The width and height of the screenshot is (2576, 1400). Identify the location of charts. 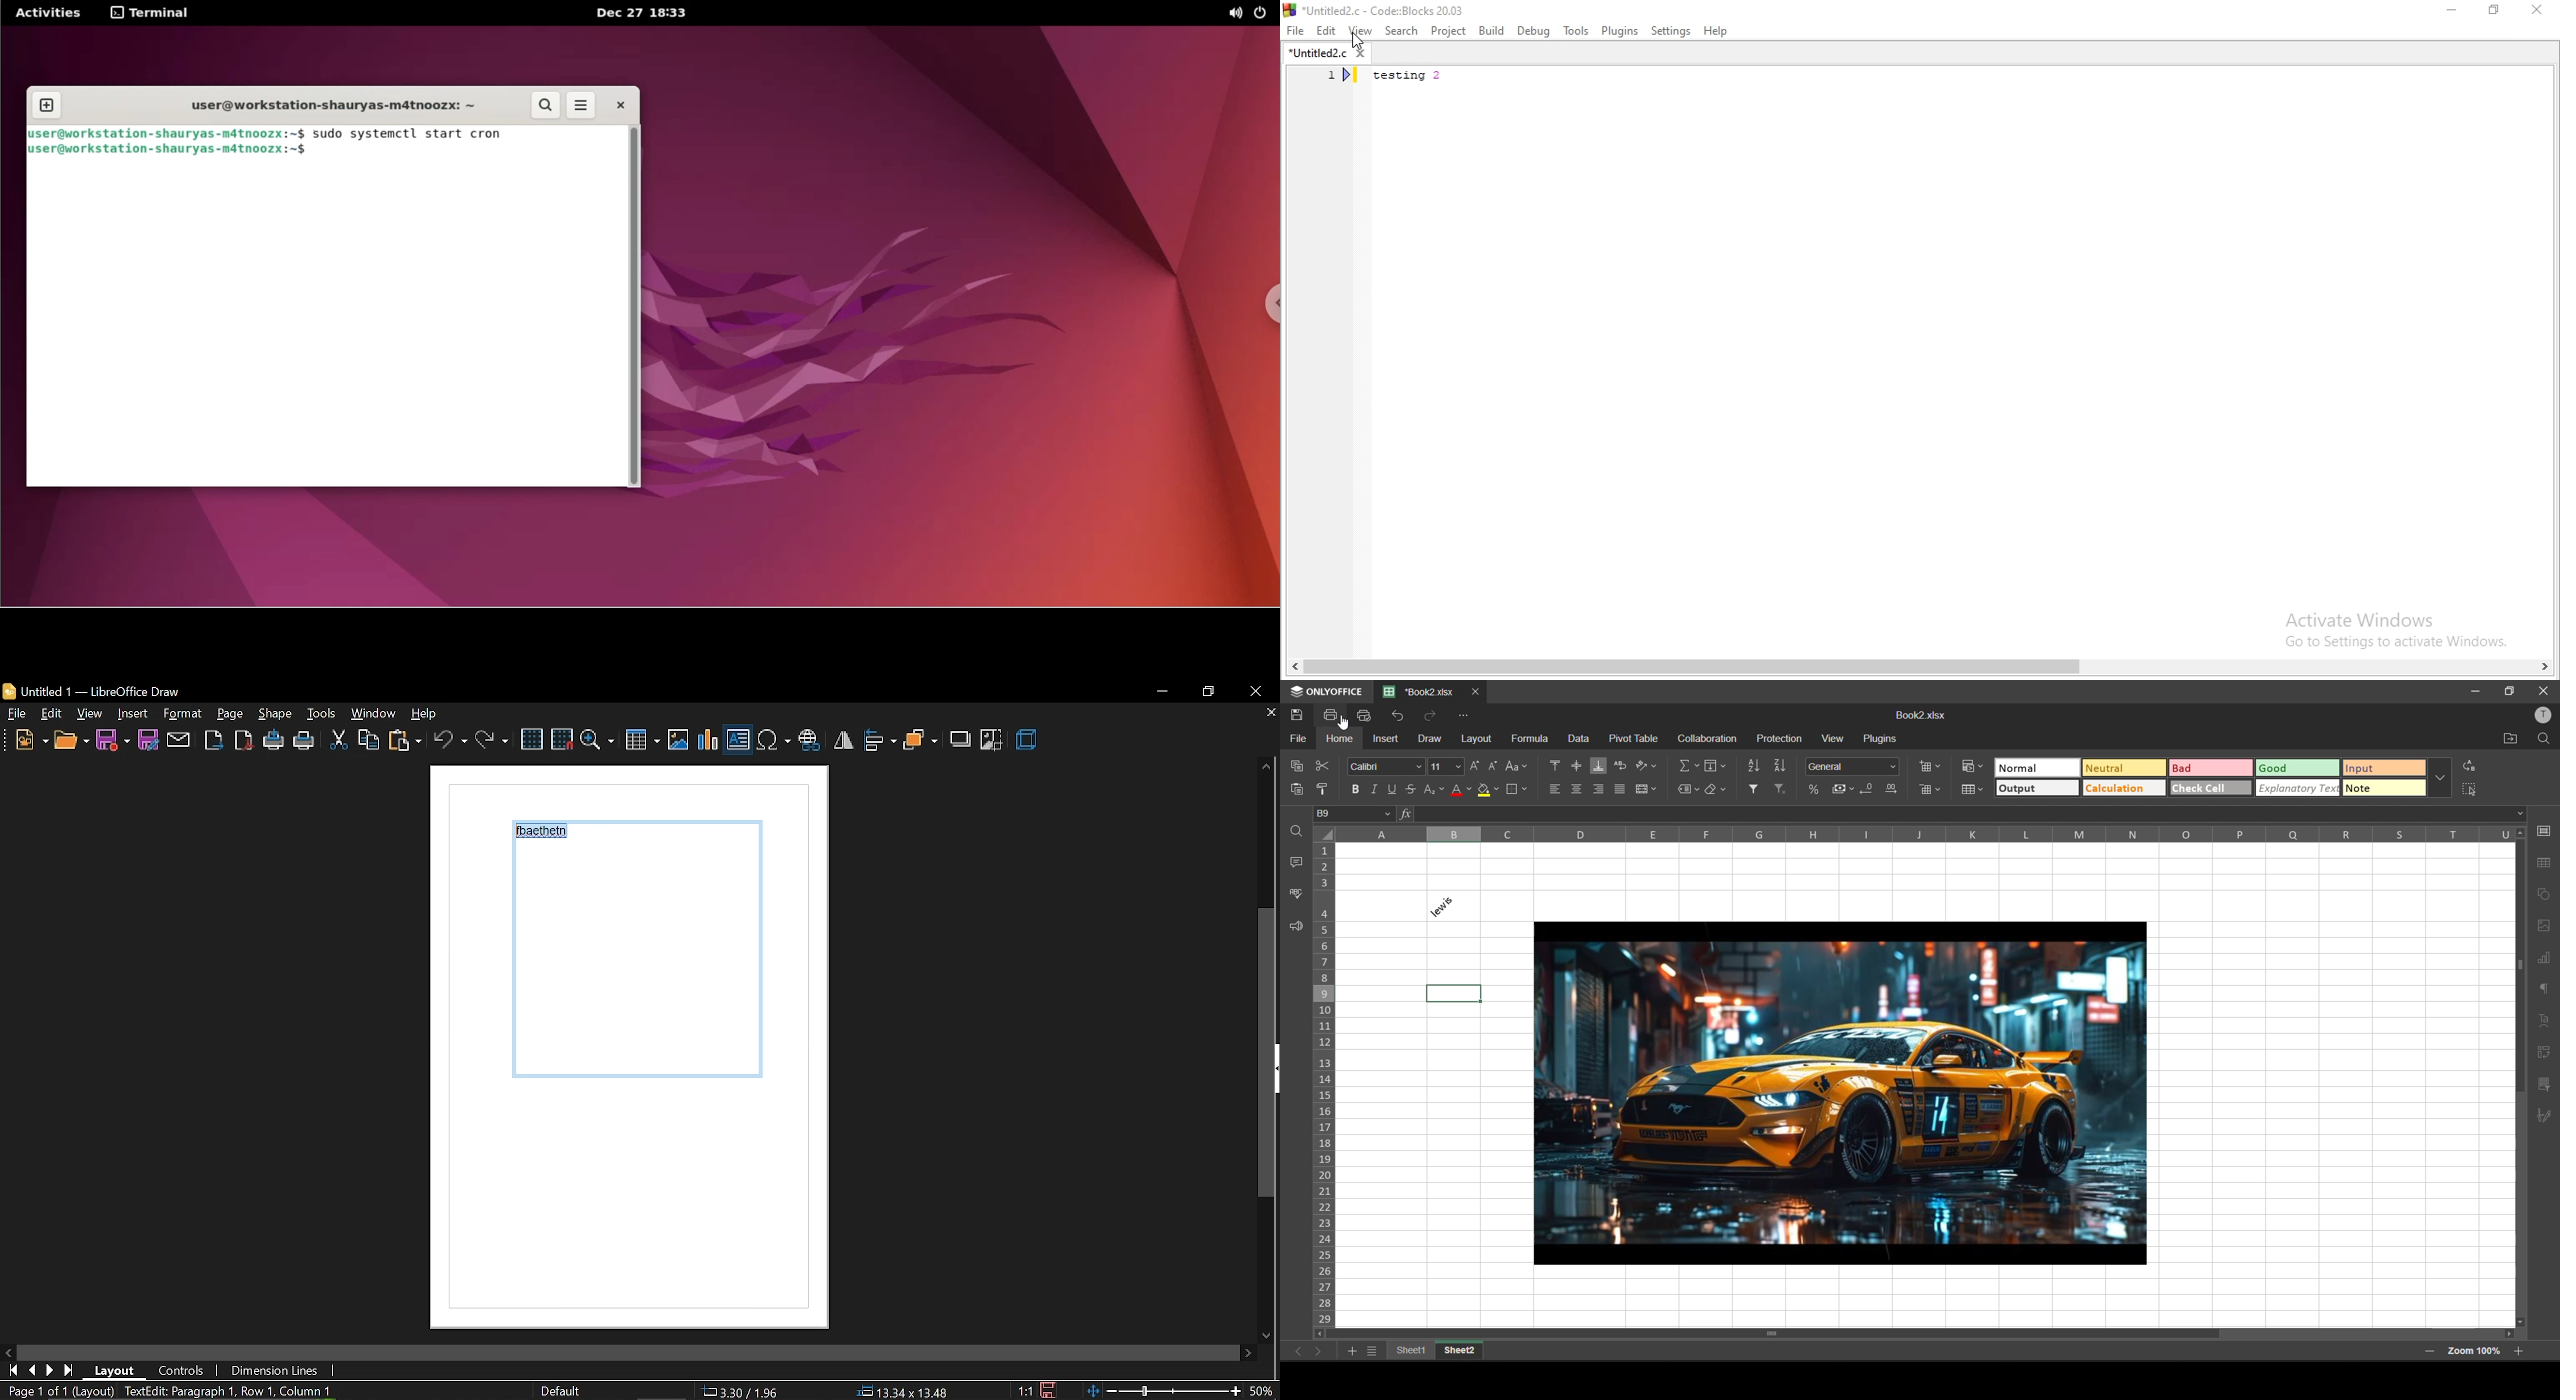
(2547, 959).